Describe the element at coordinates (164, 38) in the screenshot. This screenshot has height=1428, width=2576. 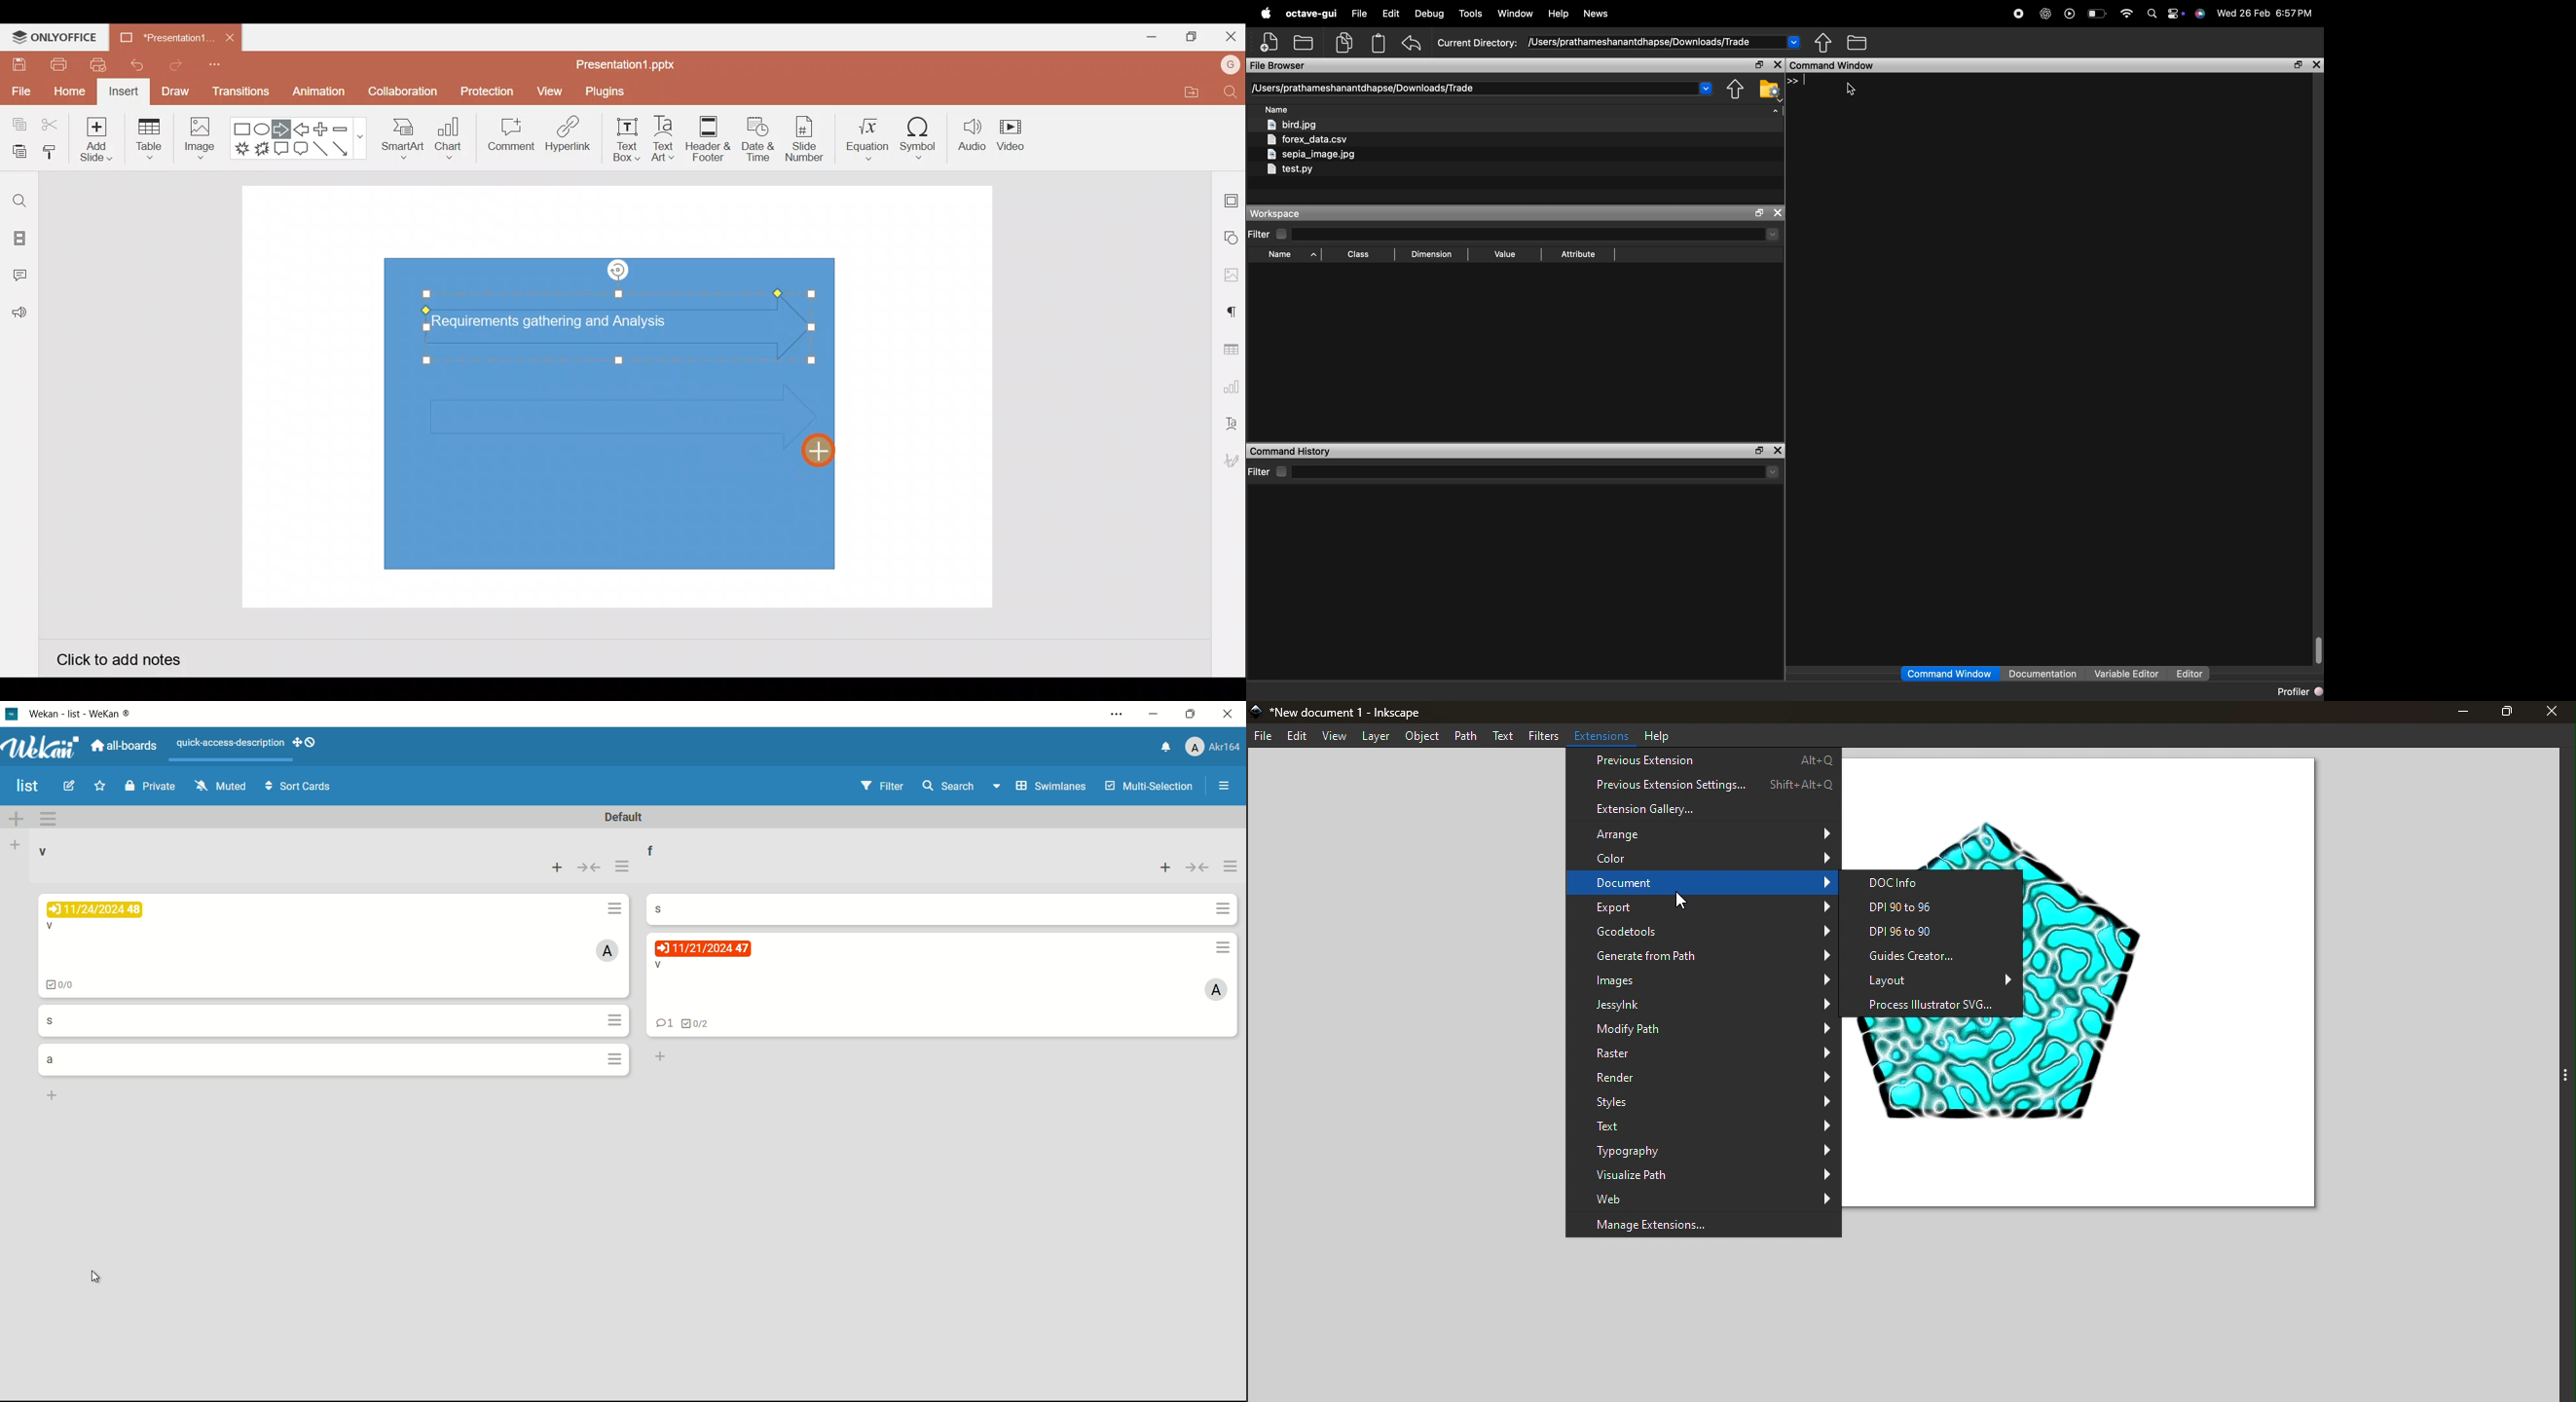
I see `Presentation1.` at that location.